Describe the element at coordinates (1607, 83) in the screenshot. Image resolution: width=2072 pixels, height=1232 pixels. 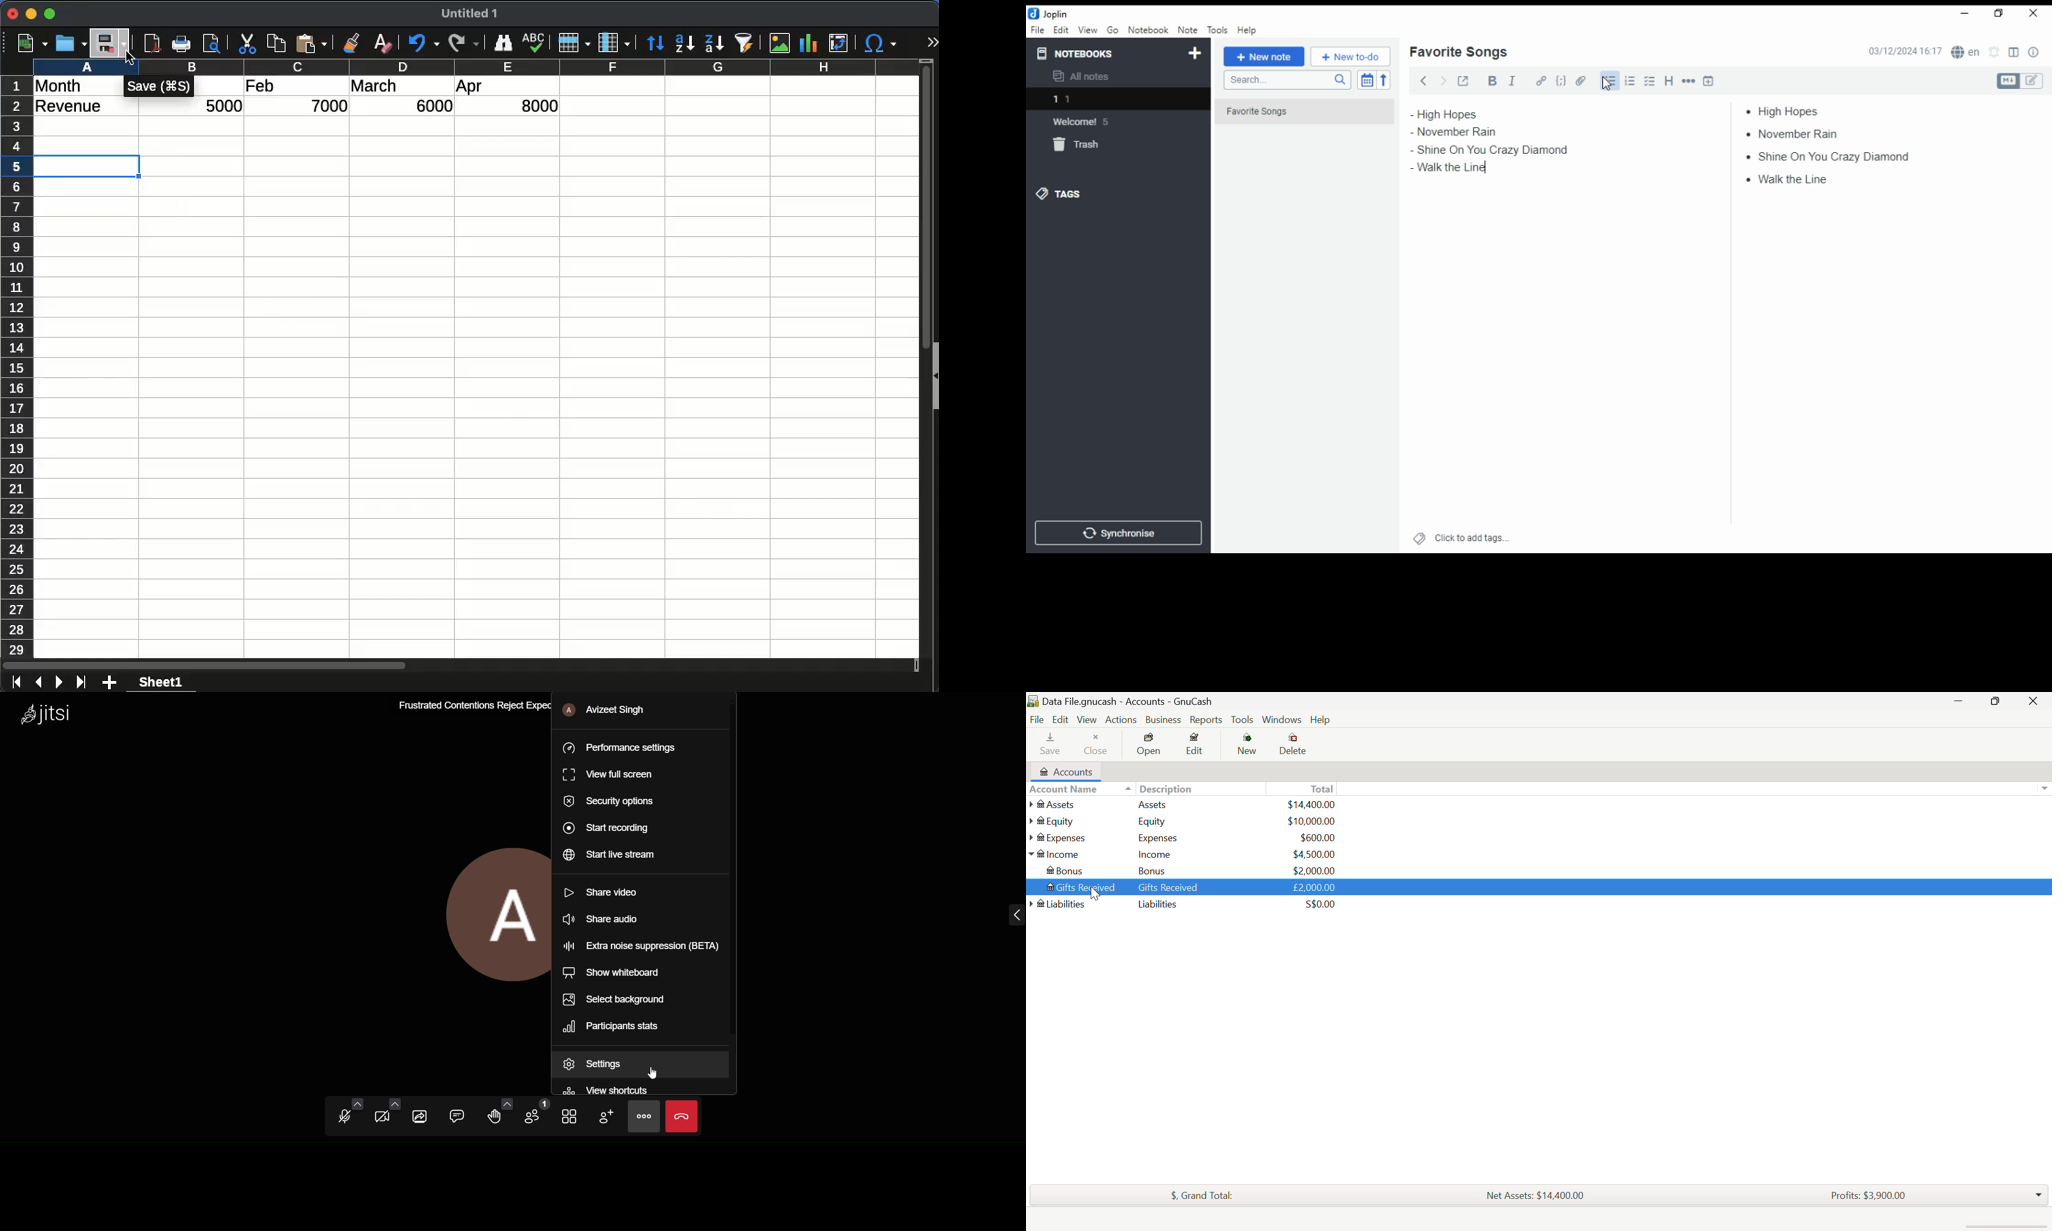
I see `mouse pointer` at that location.